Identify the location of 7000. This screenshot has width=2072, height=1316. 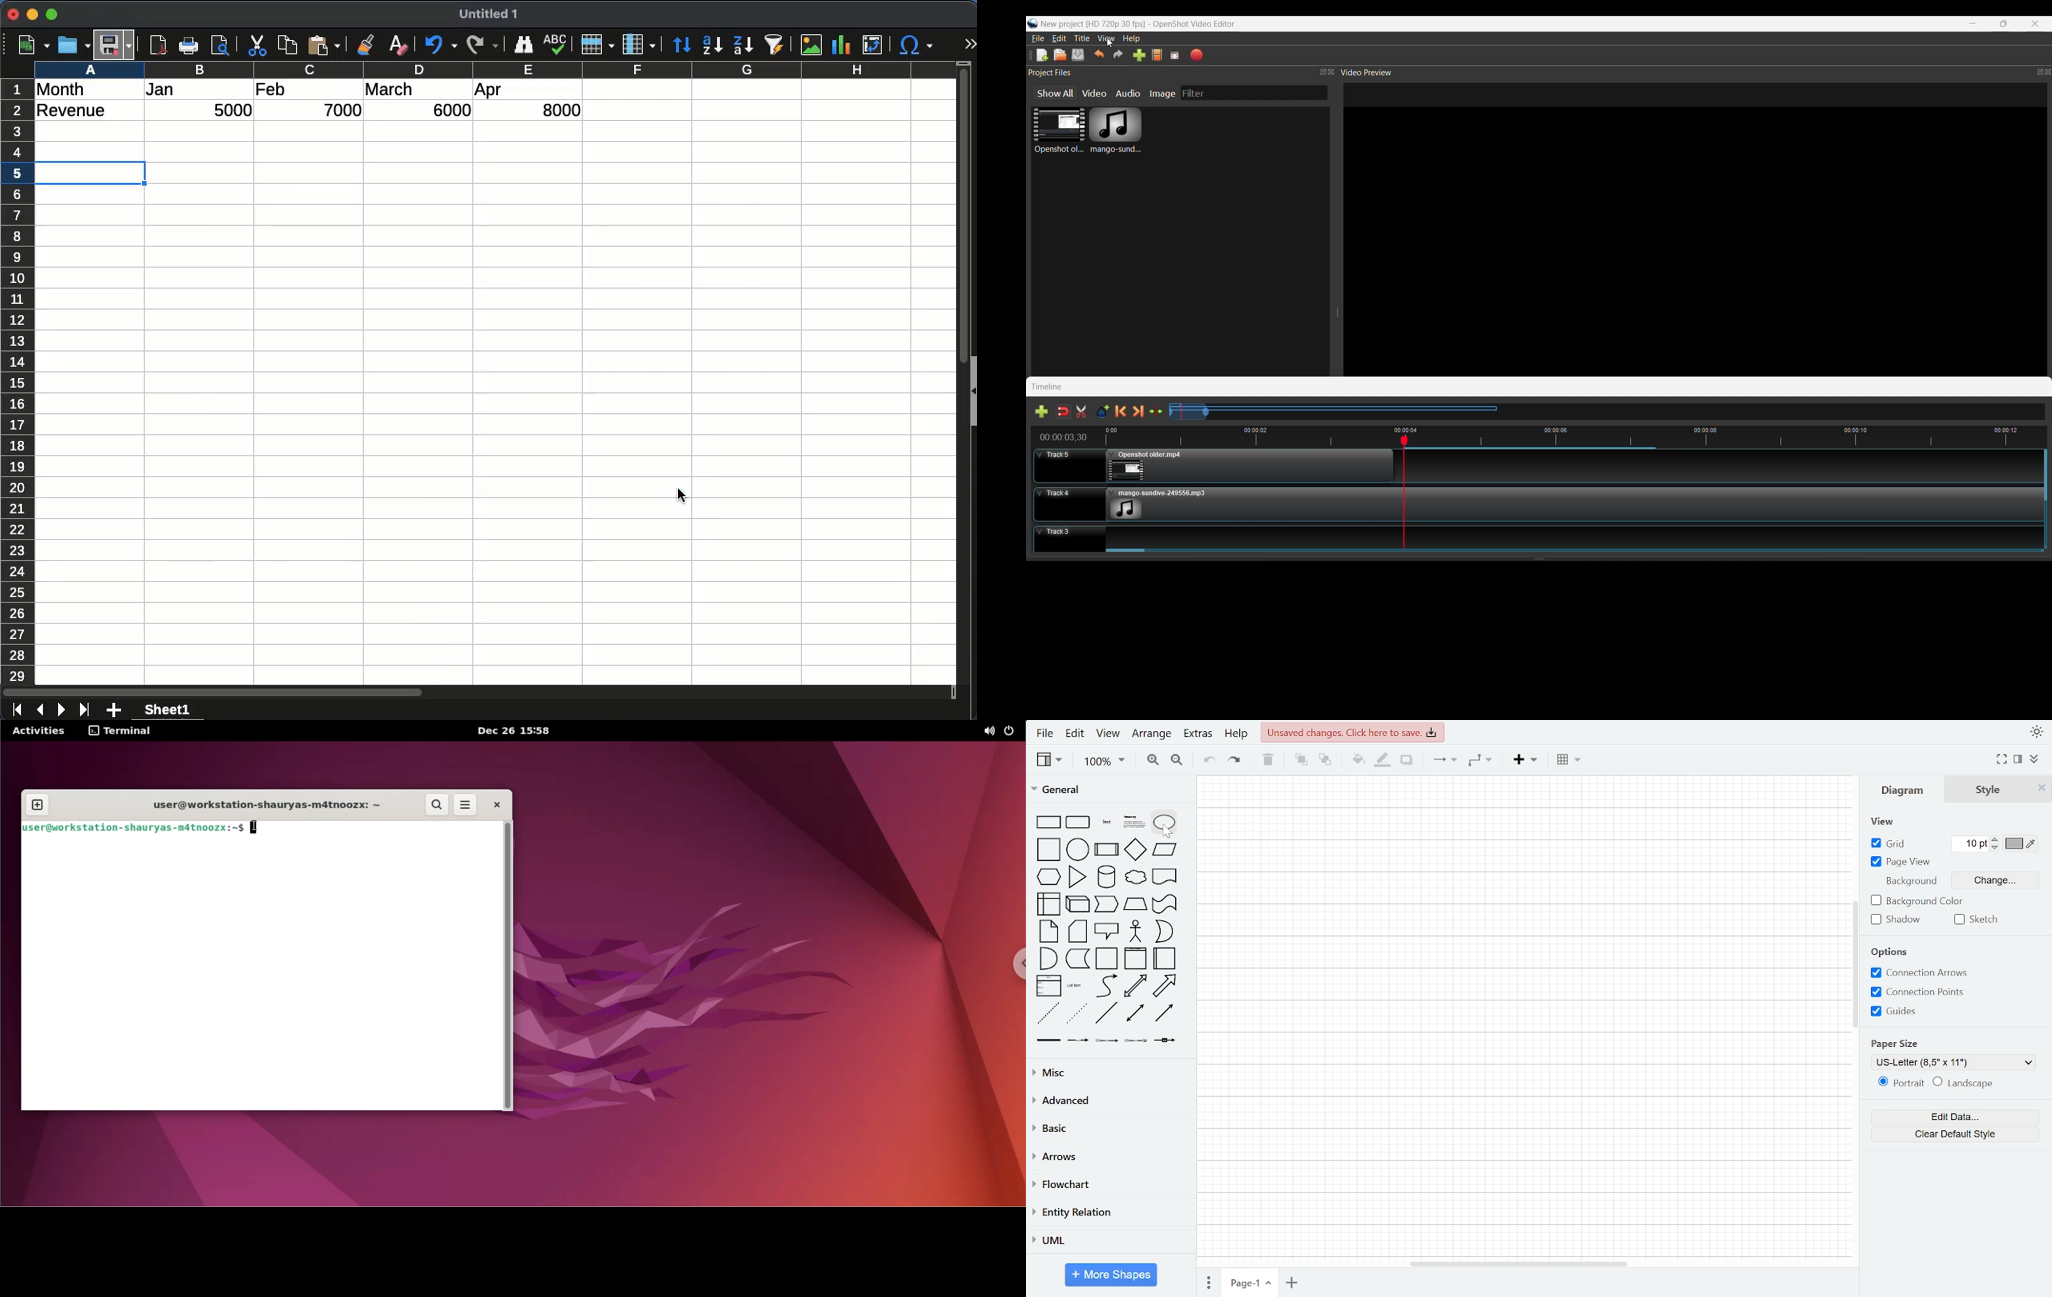
(345, 110).